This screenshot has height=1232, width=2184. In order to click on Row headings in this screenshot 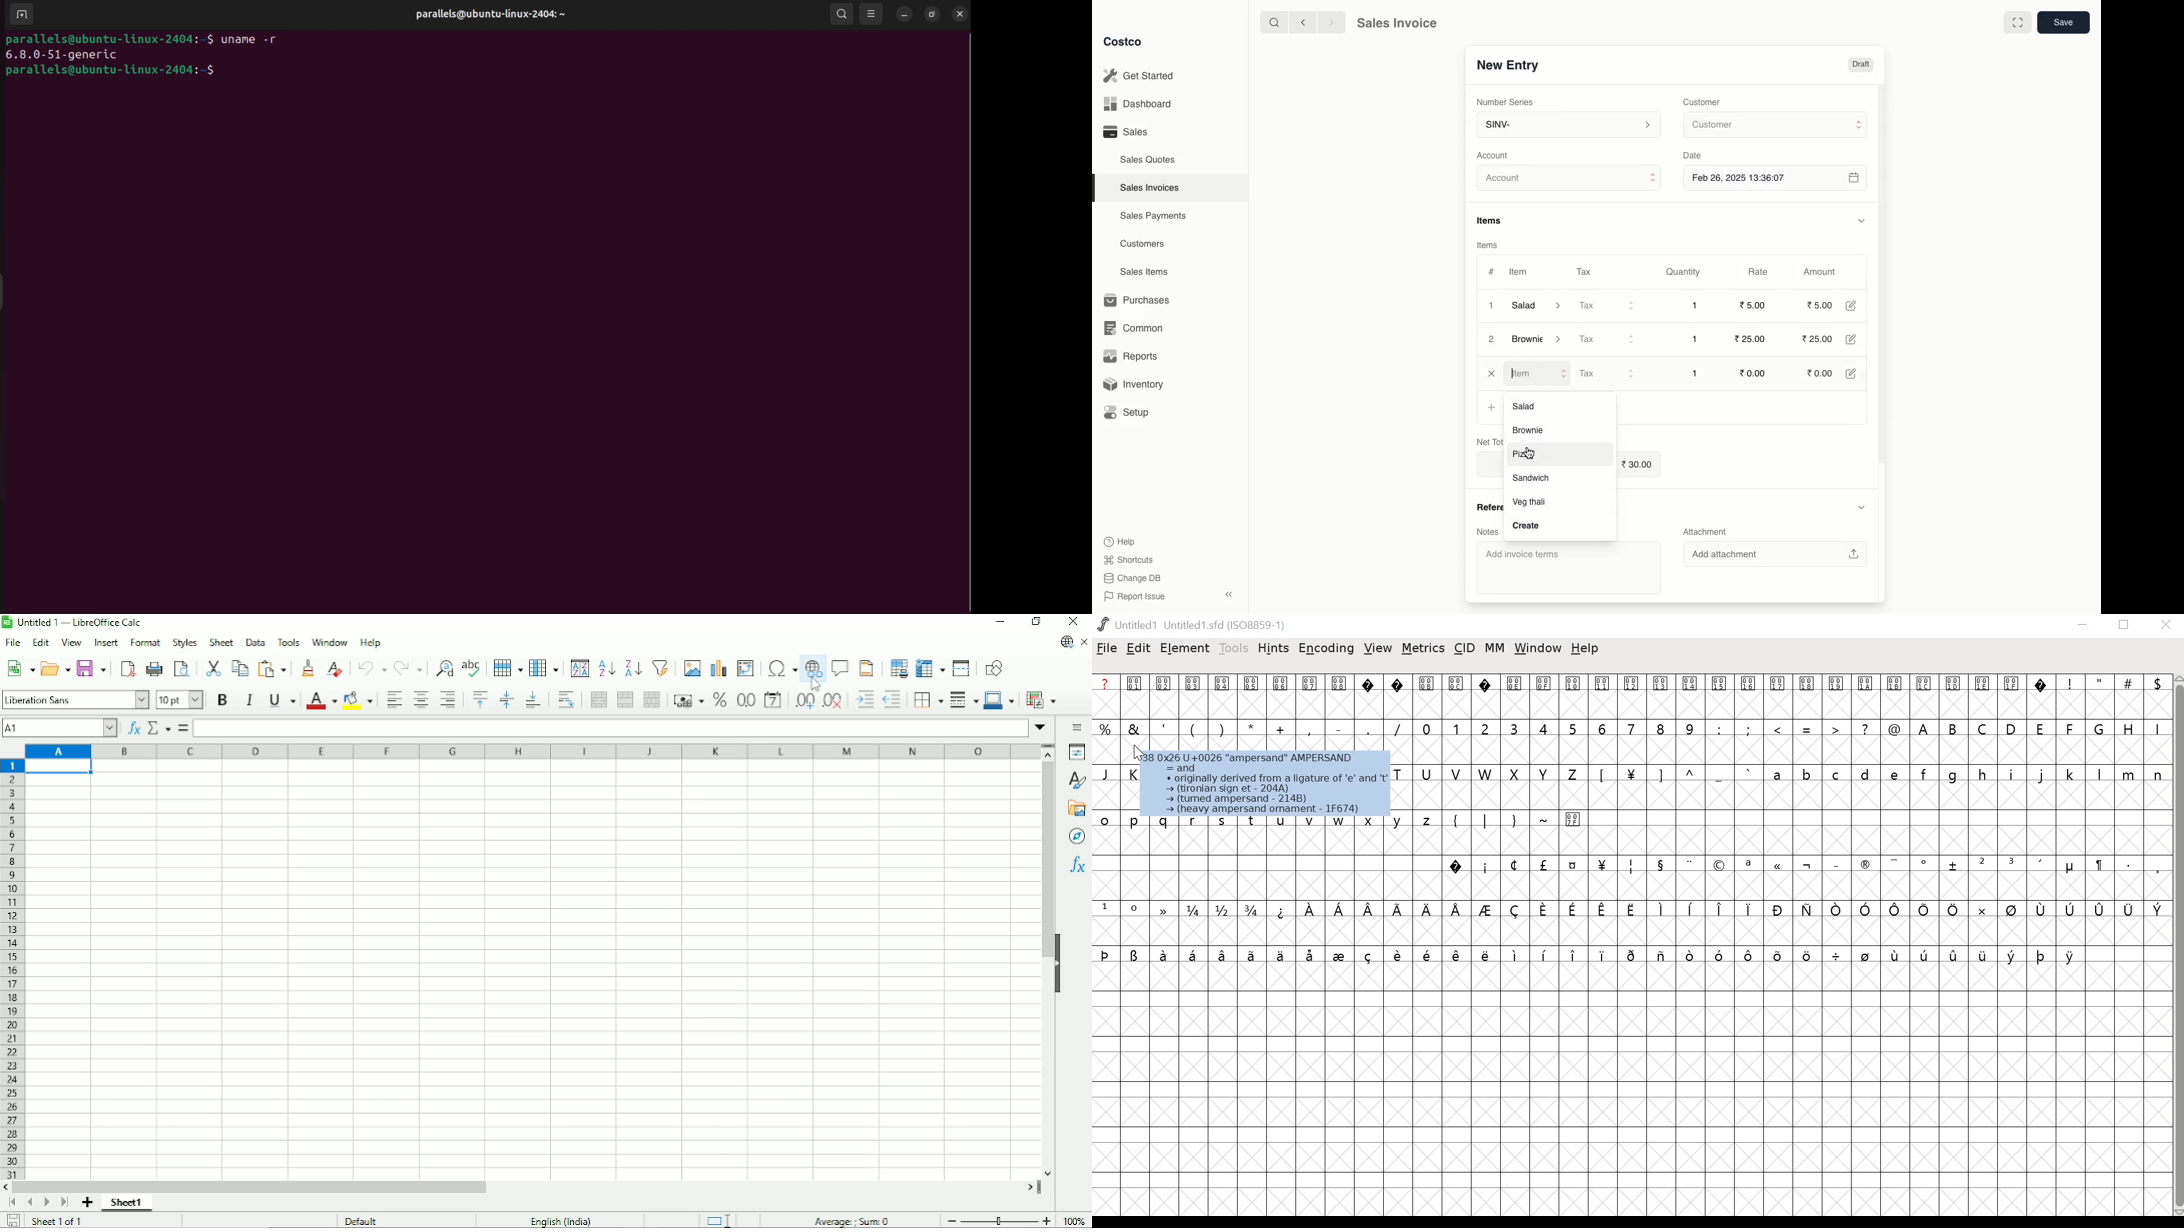, I will do `click(12, 969)`.